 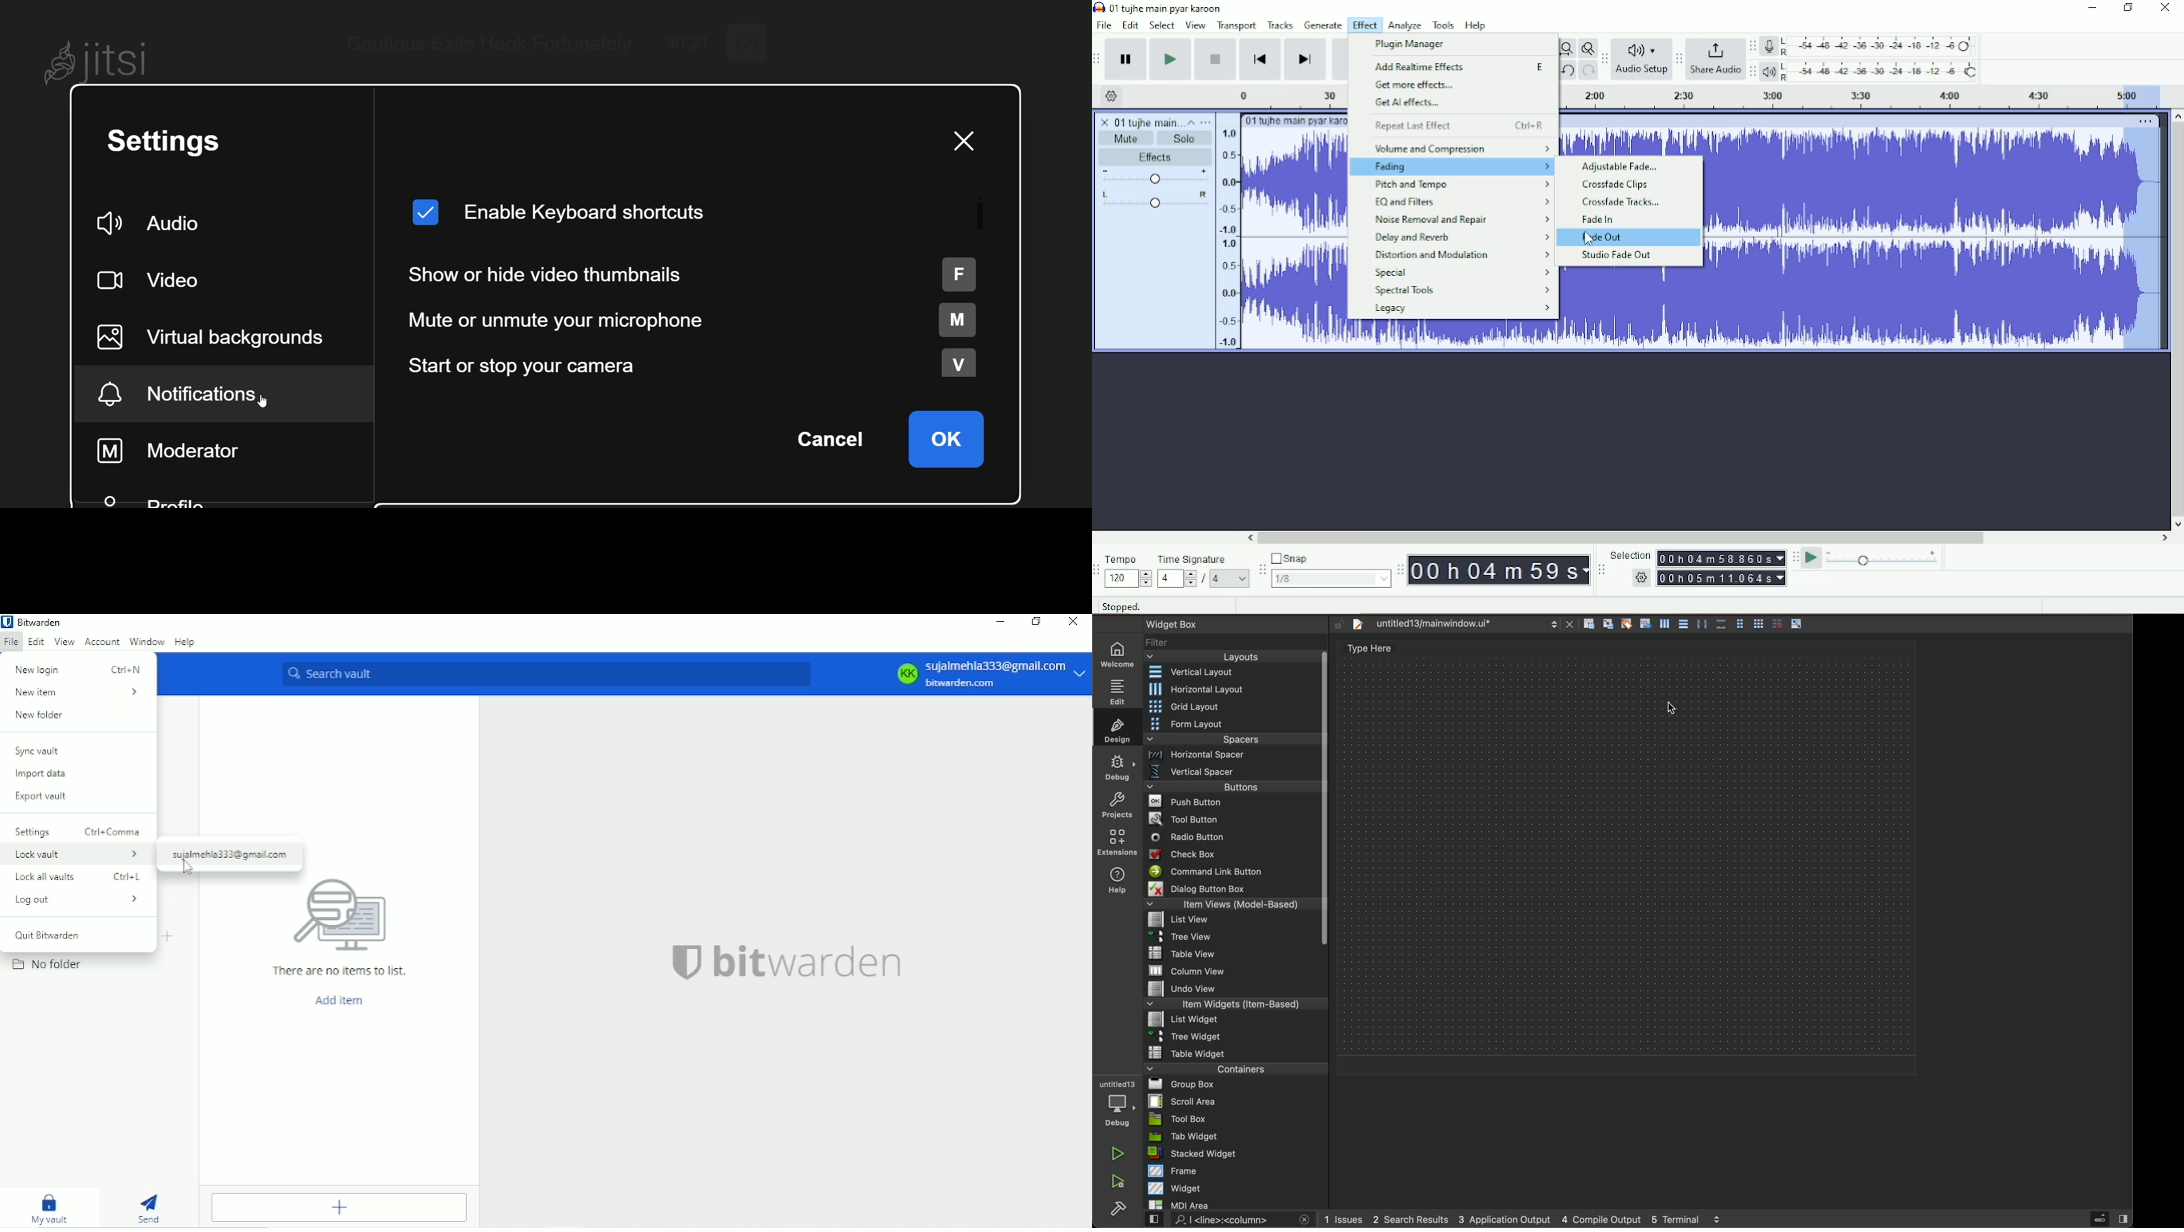 What do you see at coordinates (1641, 577) in the screenshot?
I see `settings` at bounding box center [1641, 577].